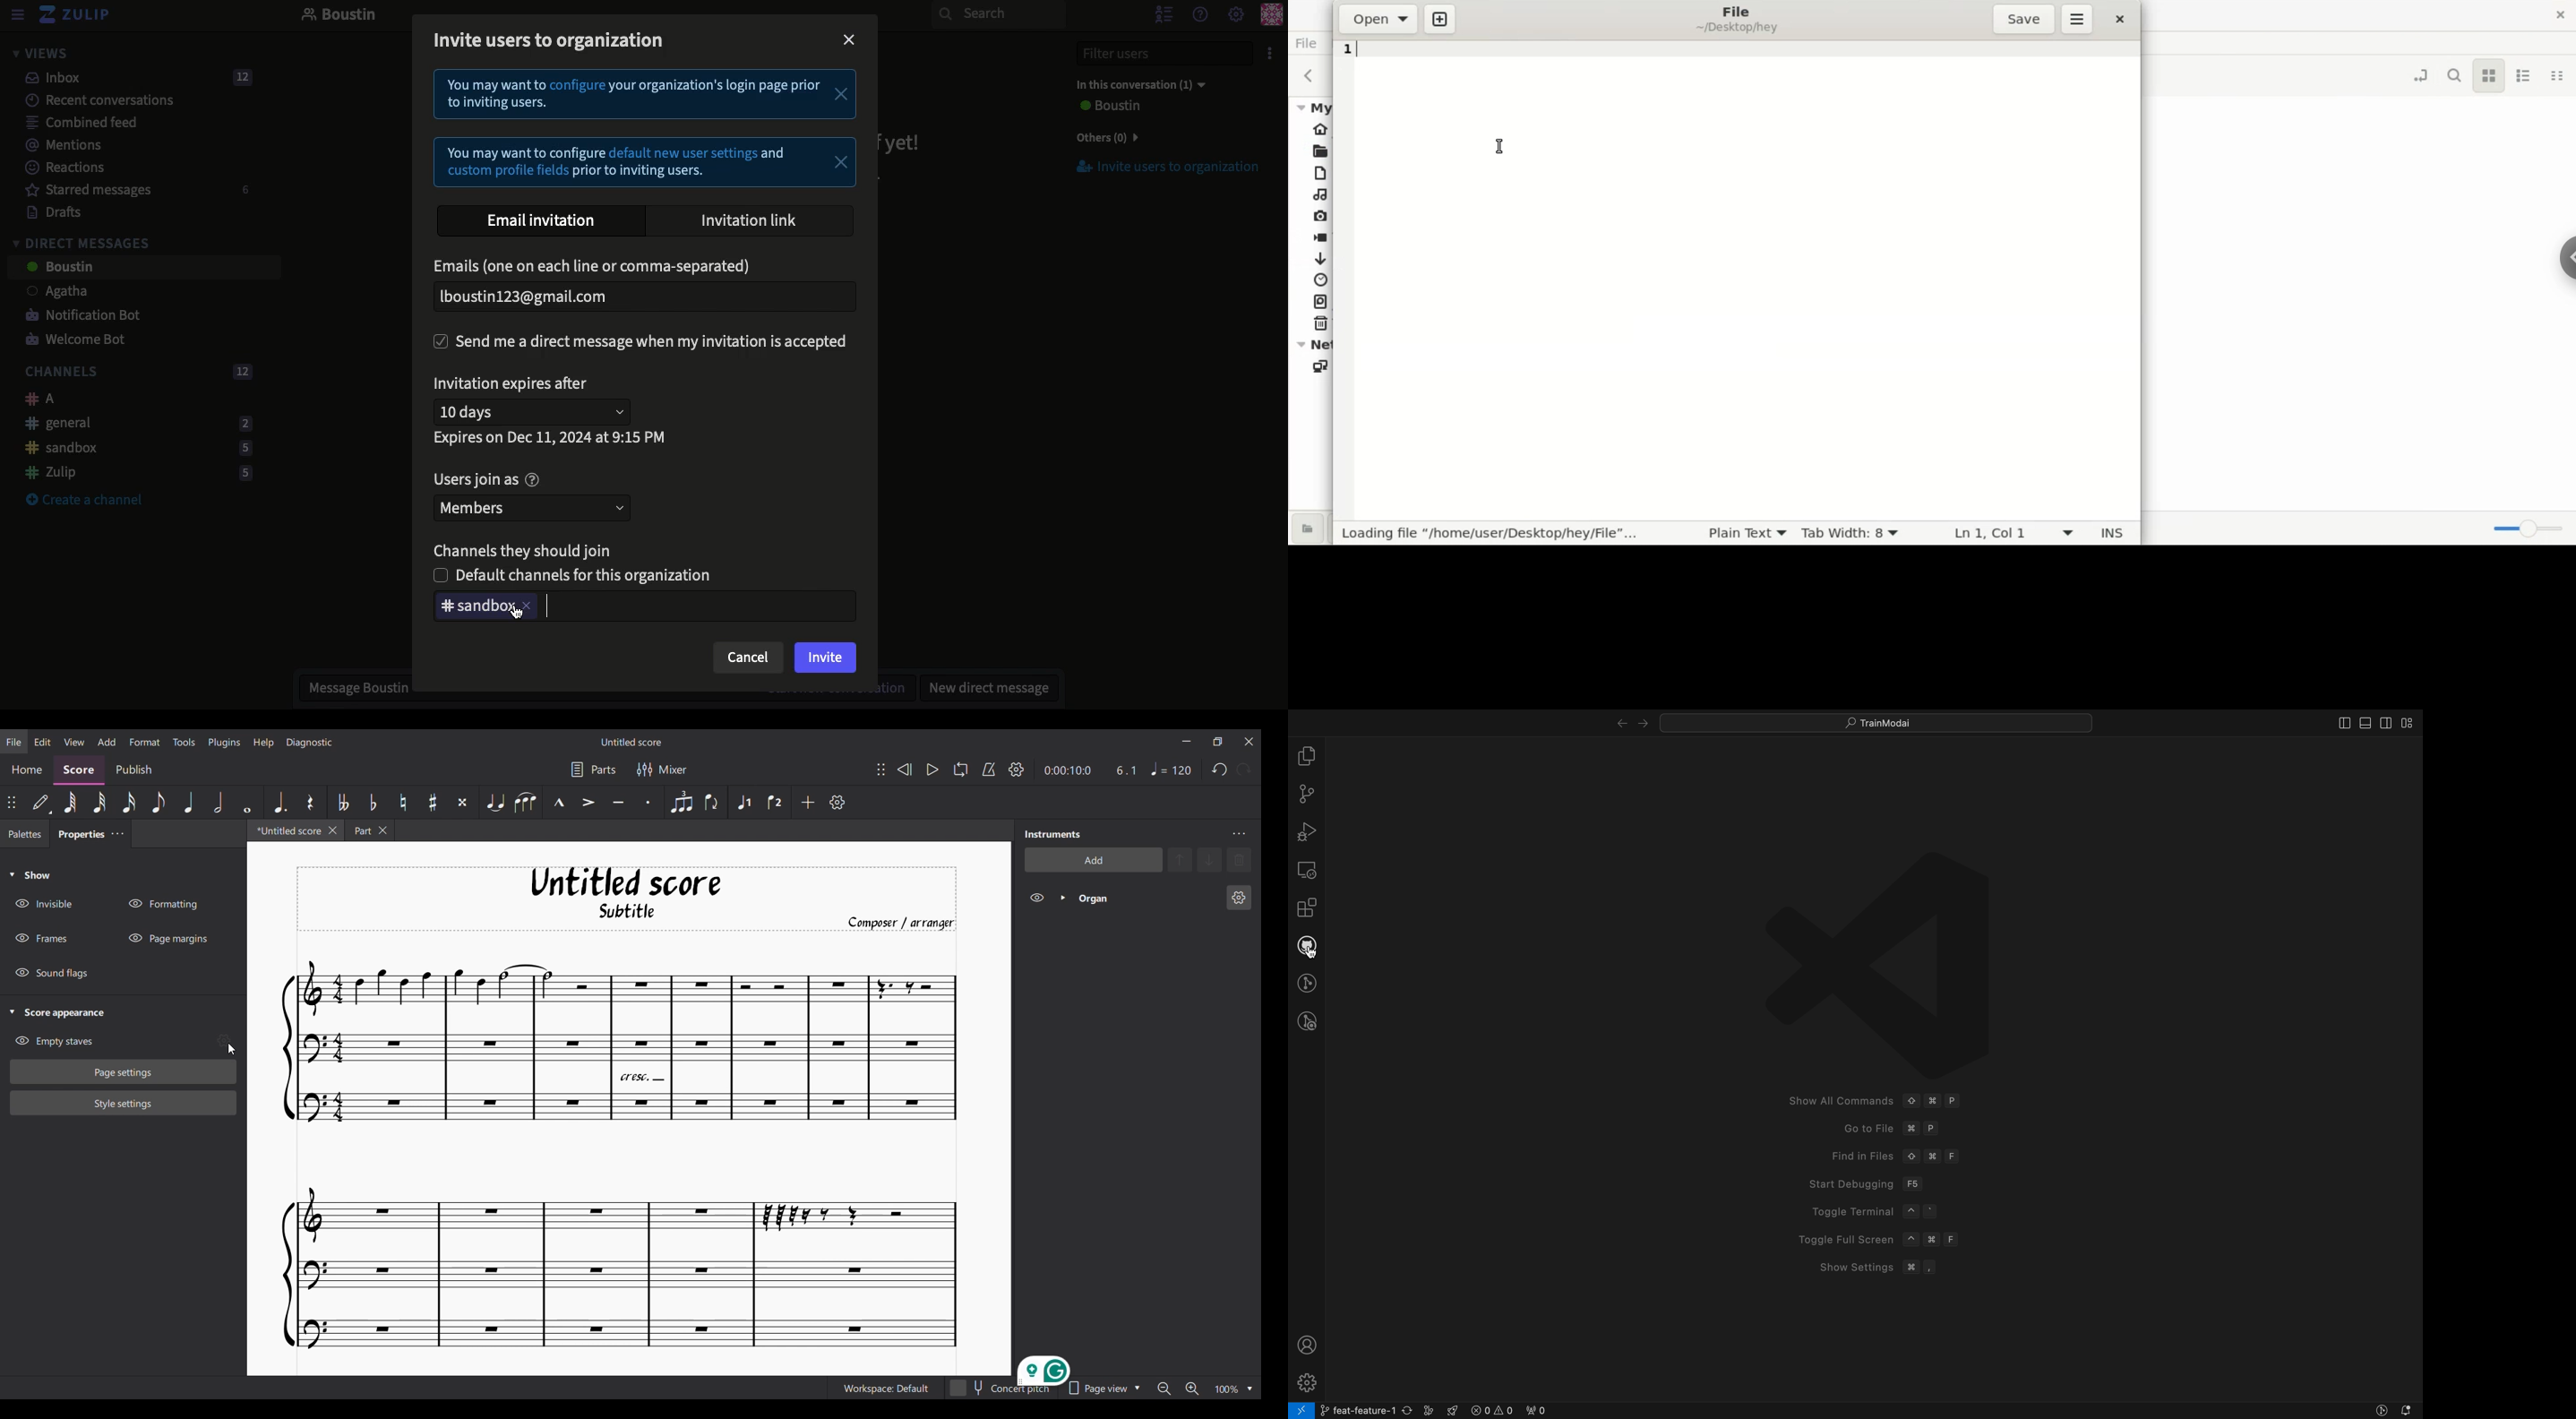  What do you see at coordinates (619, 802) in the screenshot?
I see `Tenuto` at bounding box center [619, 802].